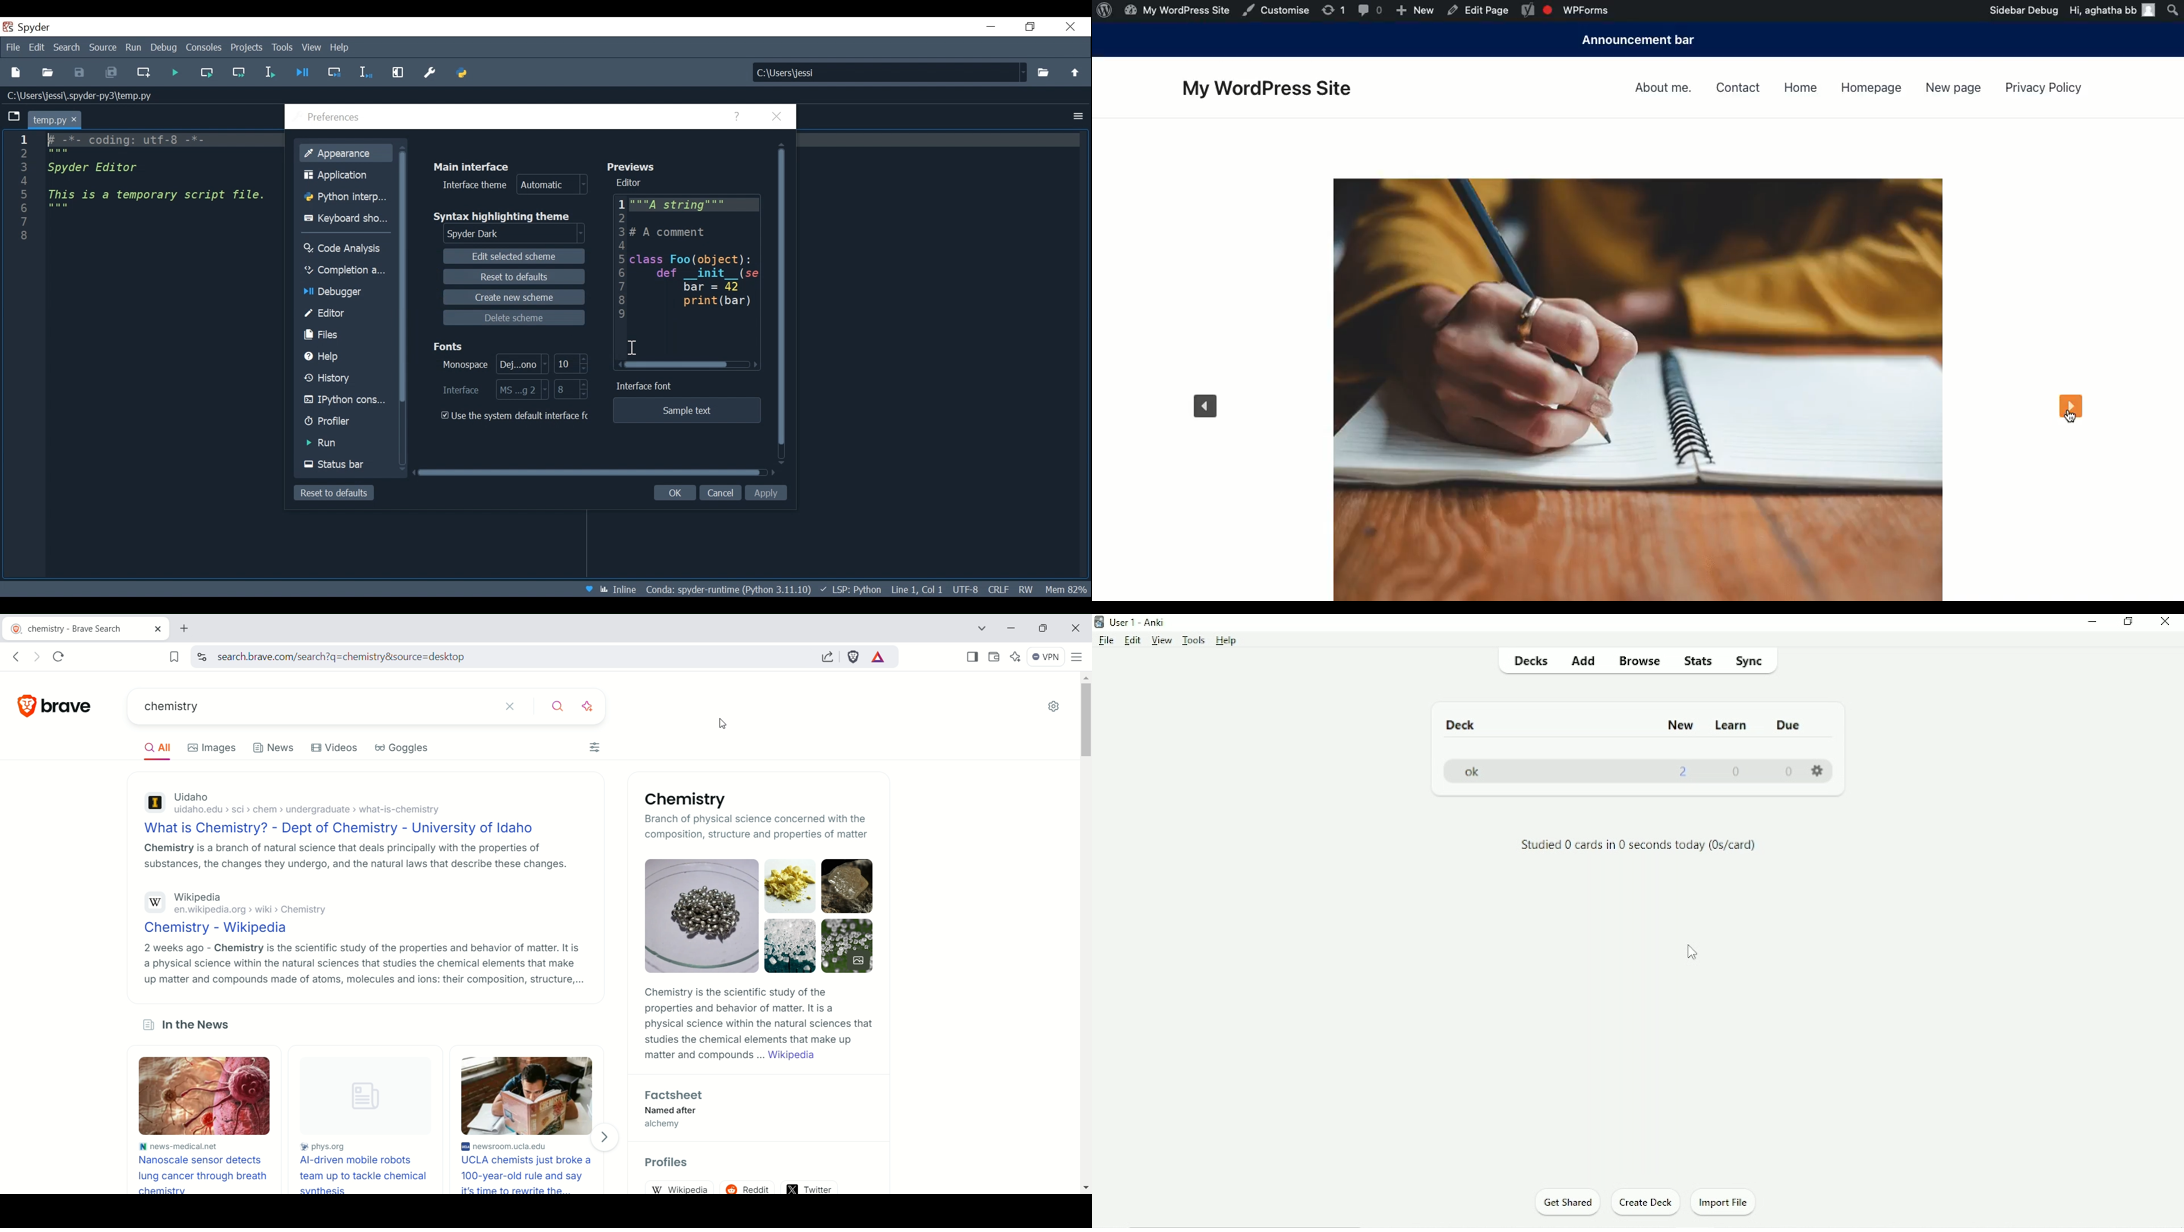  I want to click on Wordpress, so click(1106, 13).